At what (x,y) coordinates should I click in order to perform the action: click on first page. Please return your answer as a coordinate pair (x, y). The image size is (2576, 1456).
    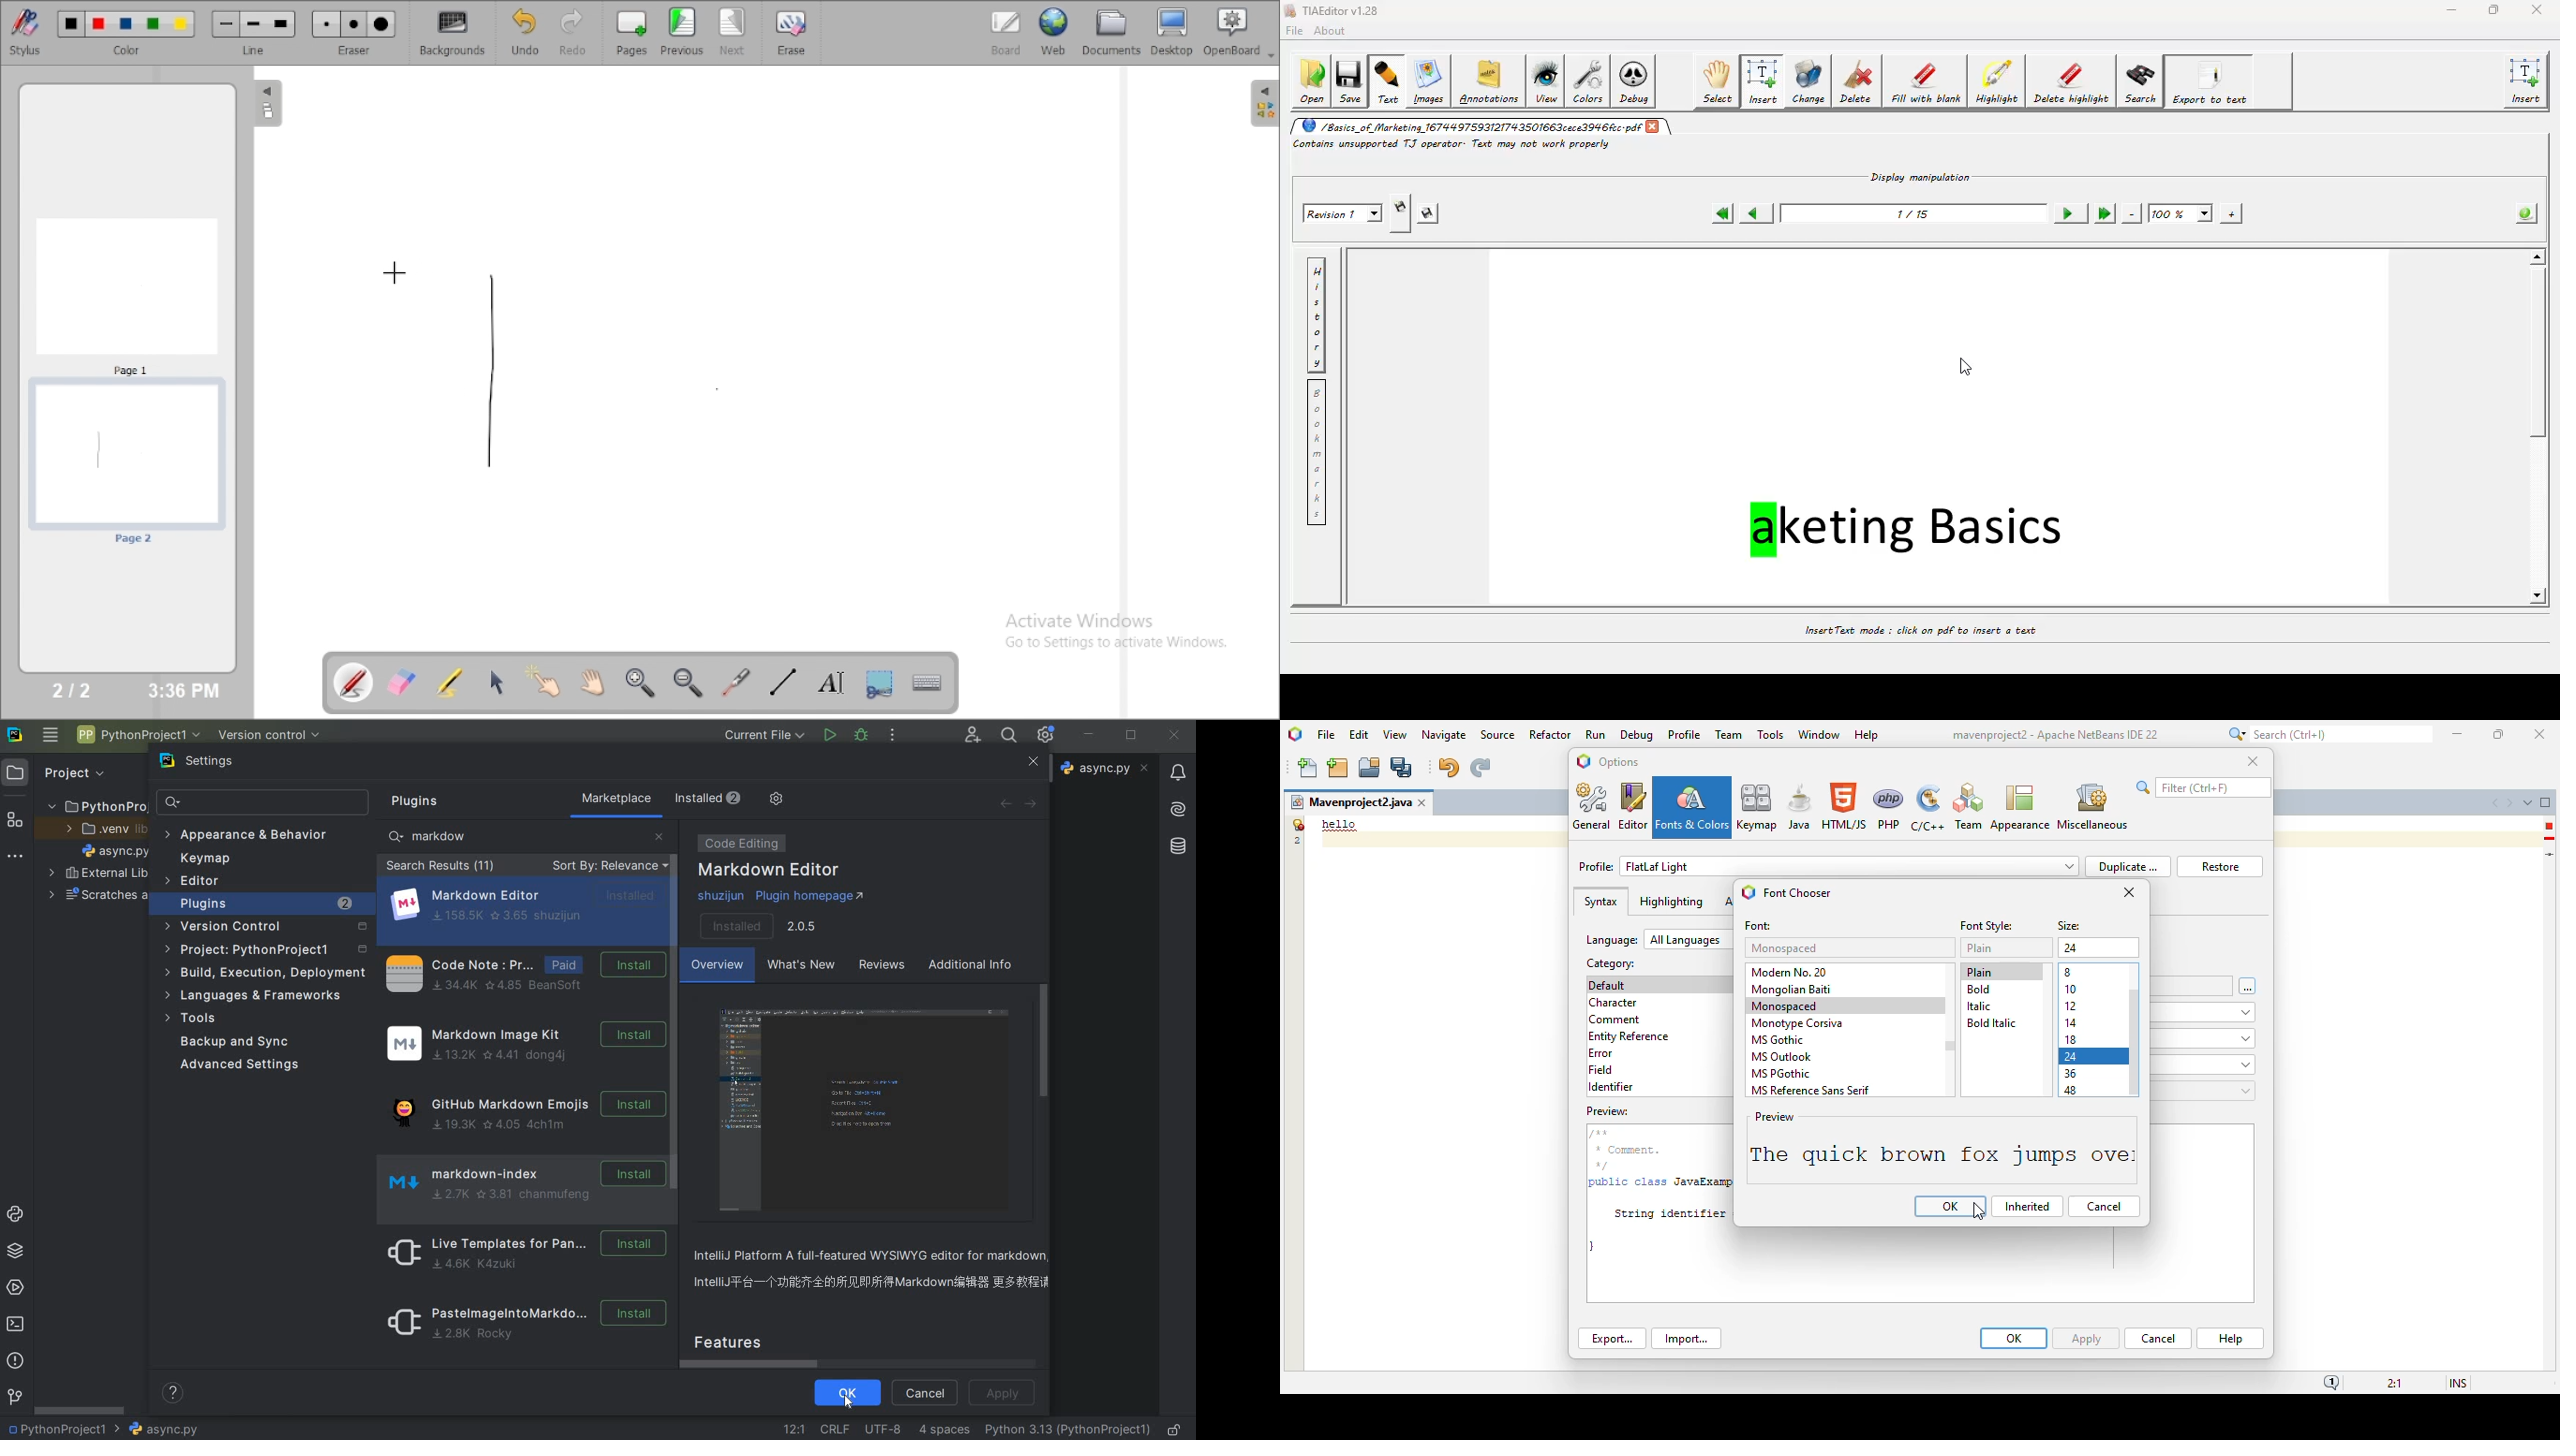
    Looking at the image, I should click on (1720, 214).